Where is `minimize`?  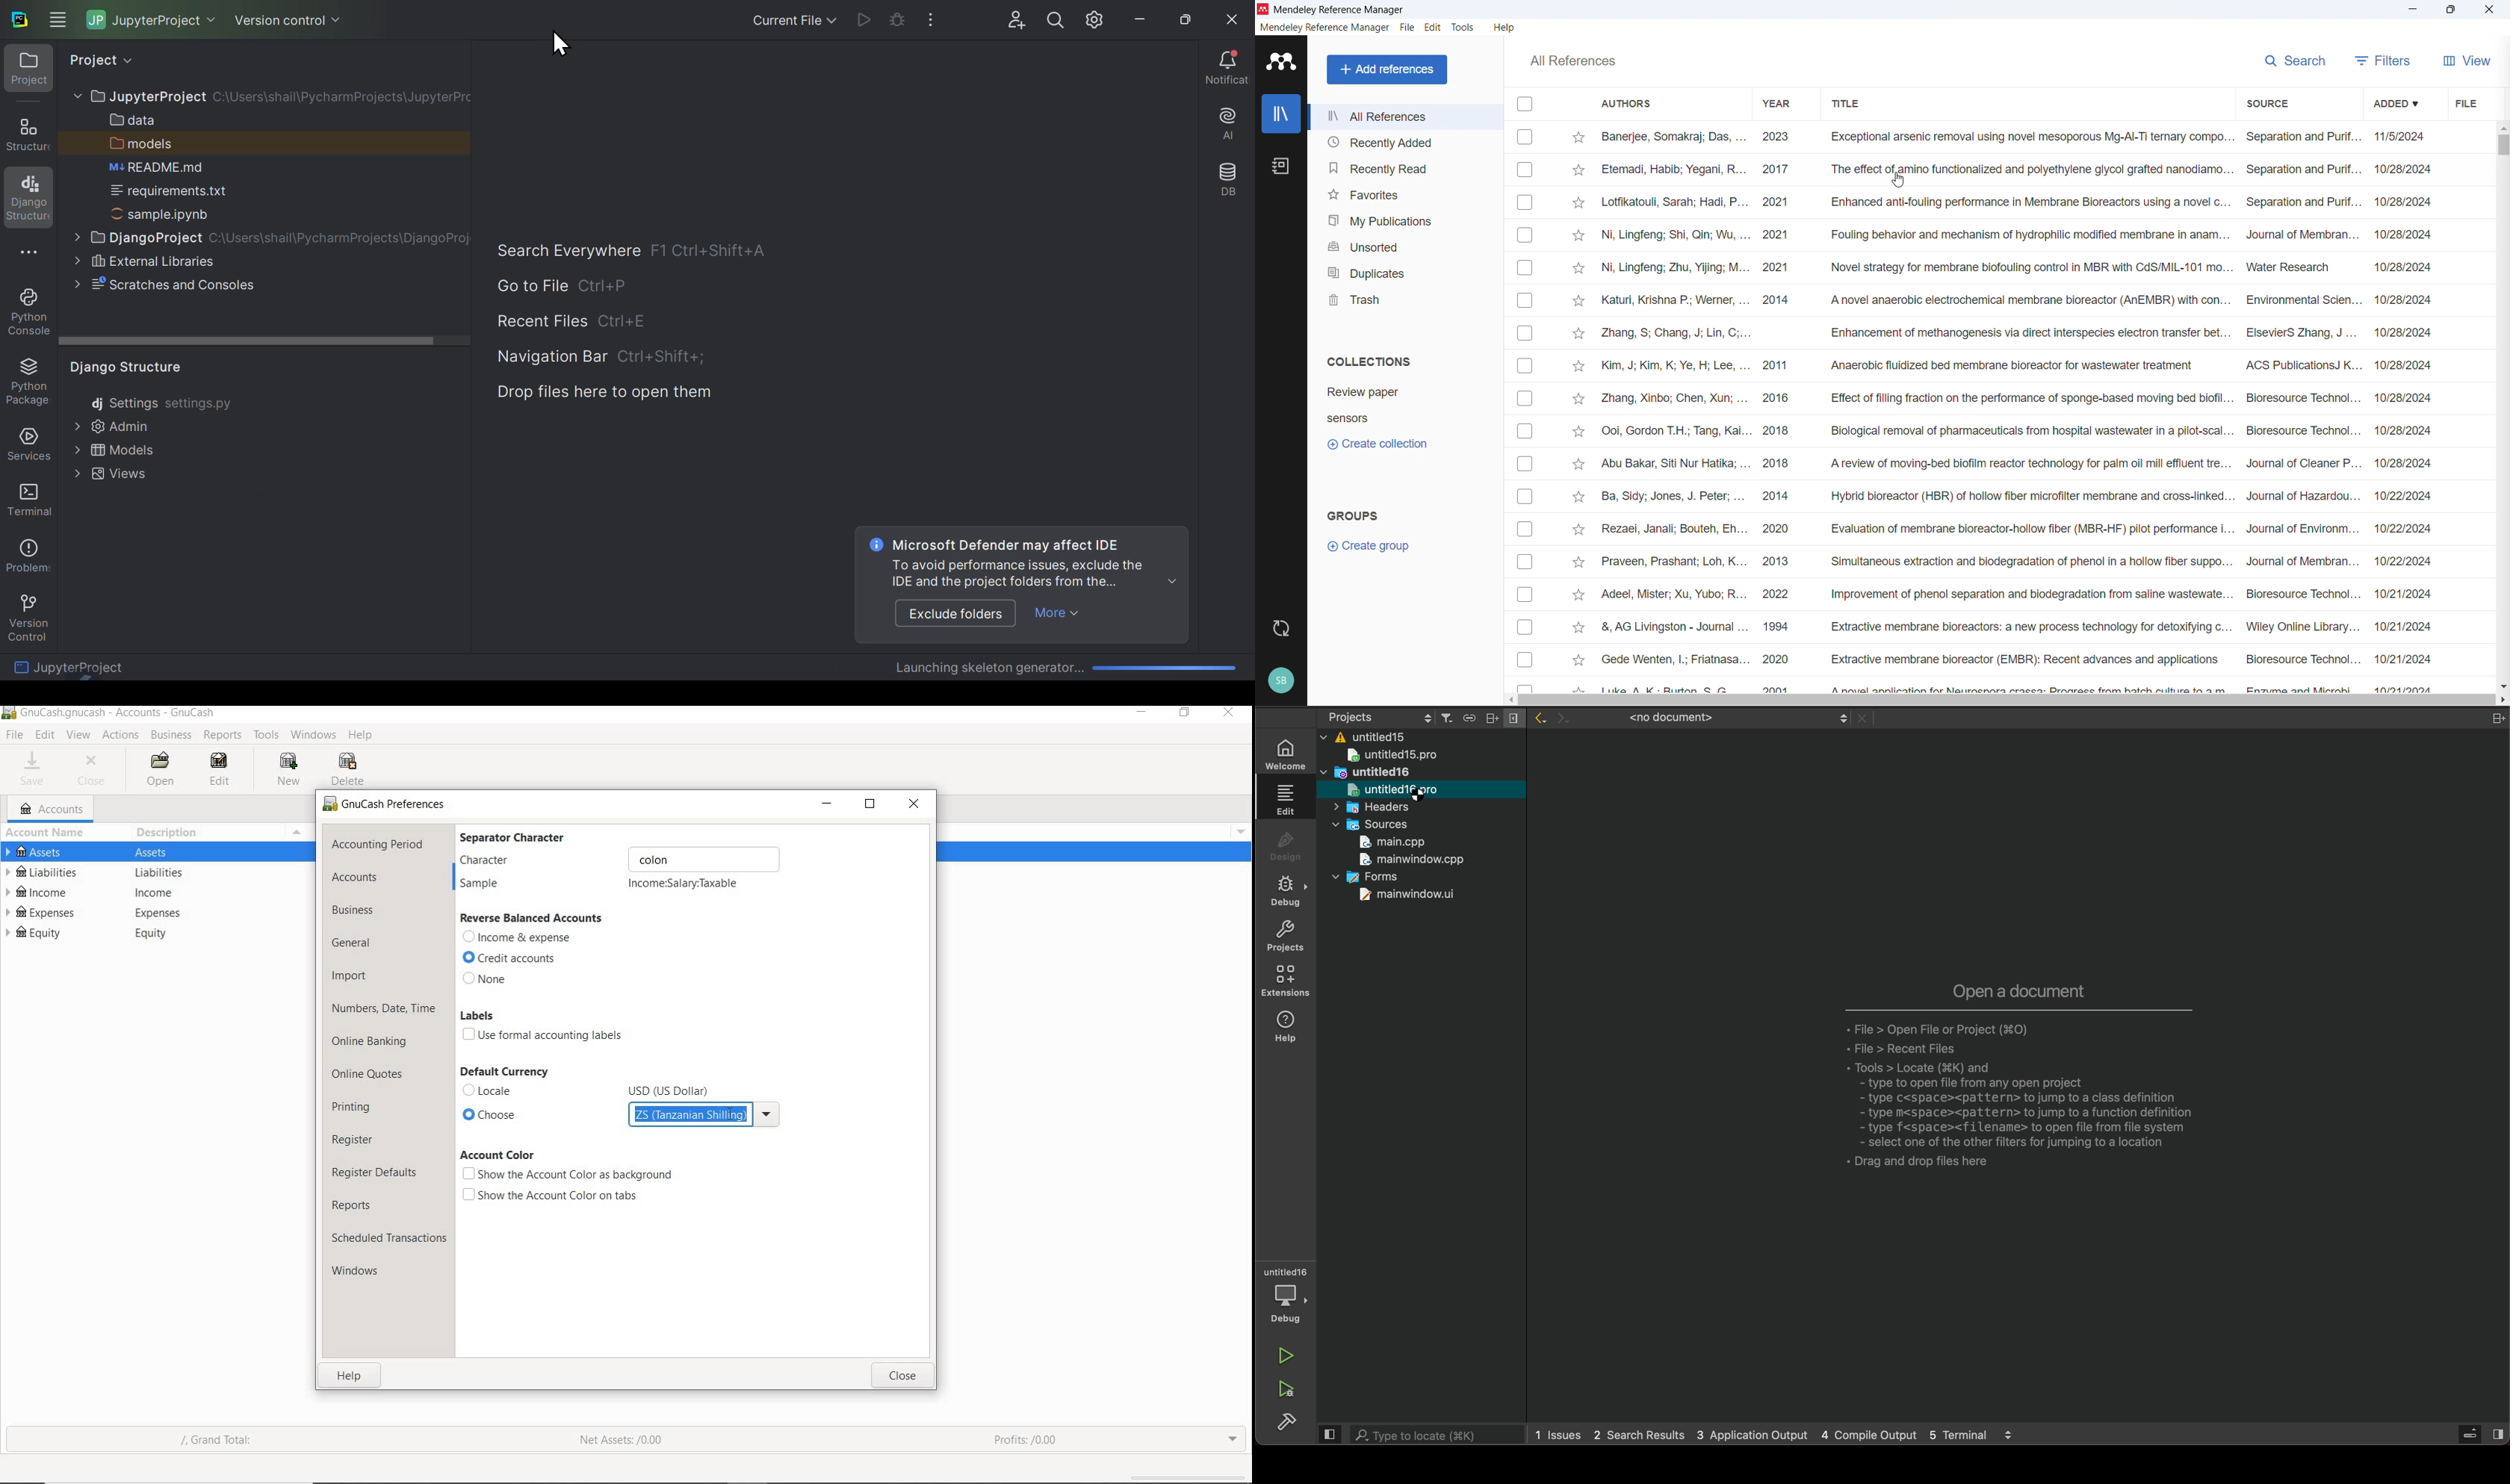
minimize is located at coordinates (1140, 713).